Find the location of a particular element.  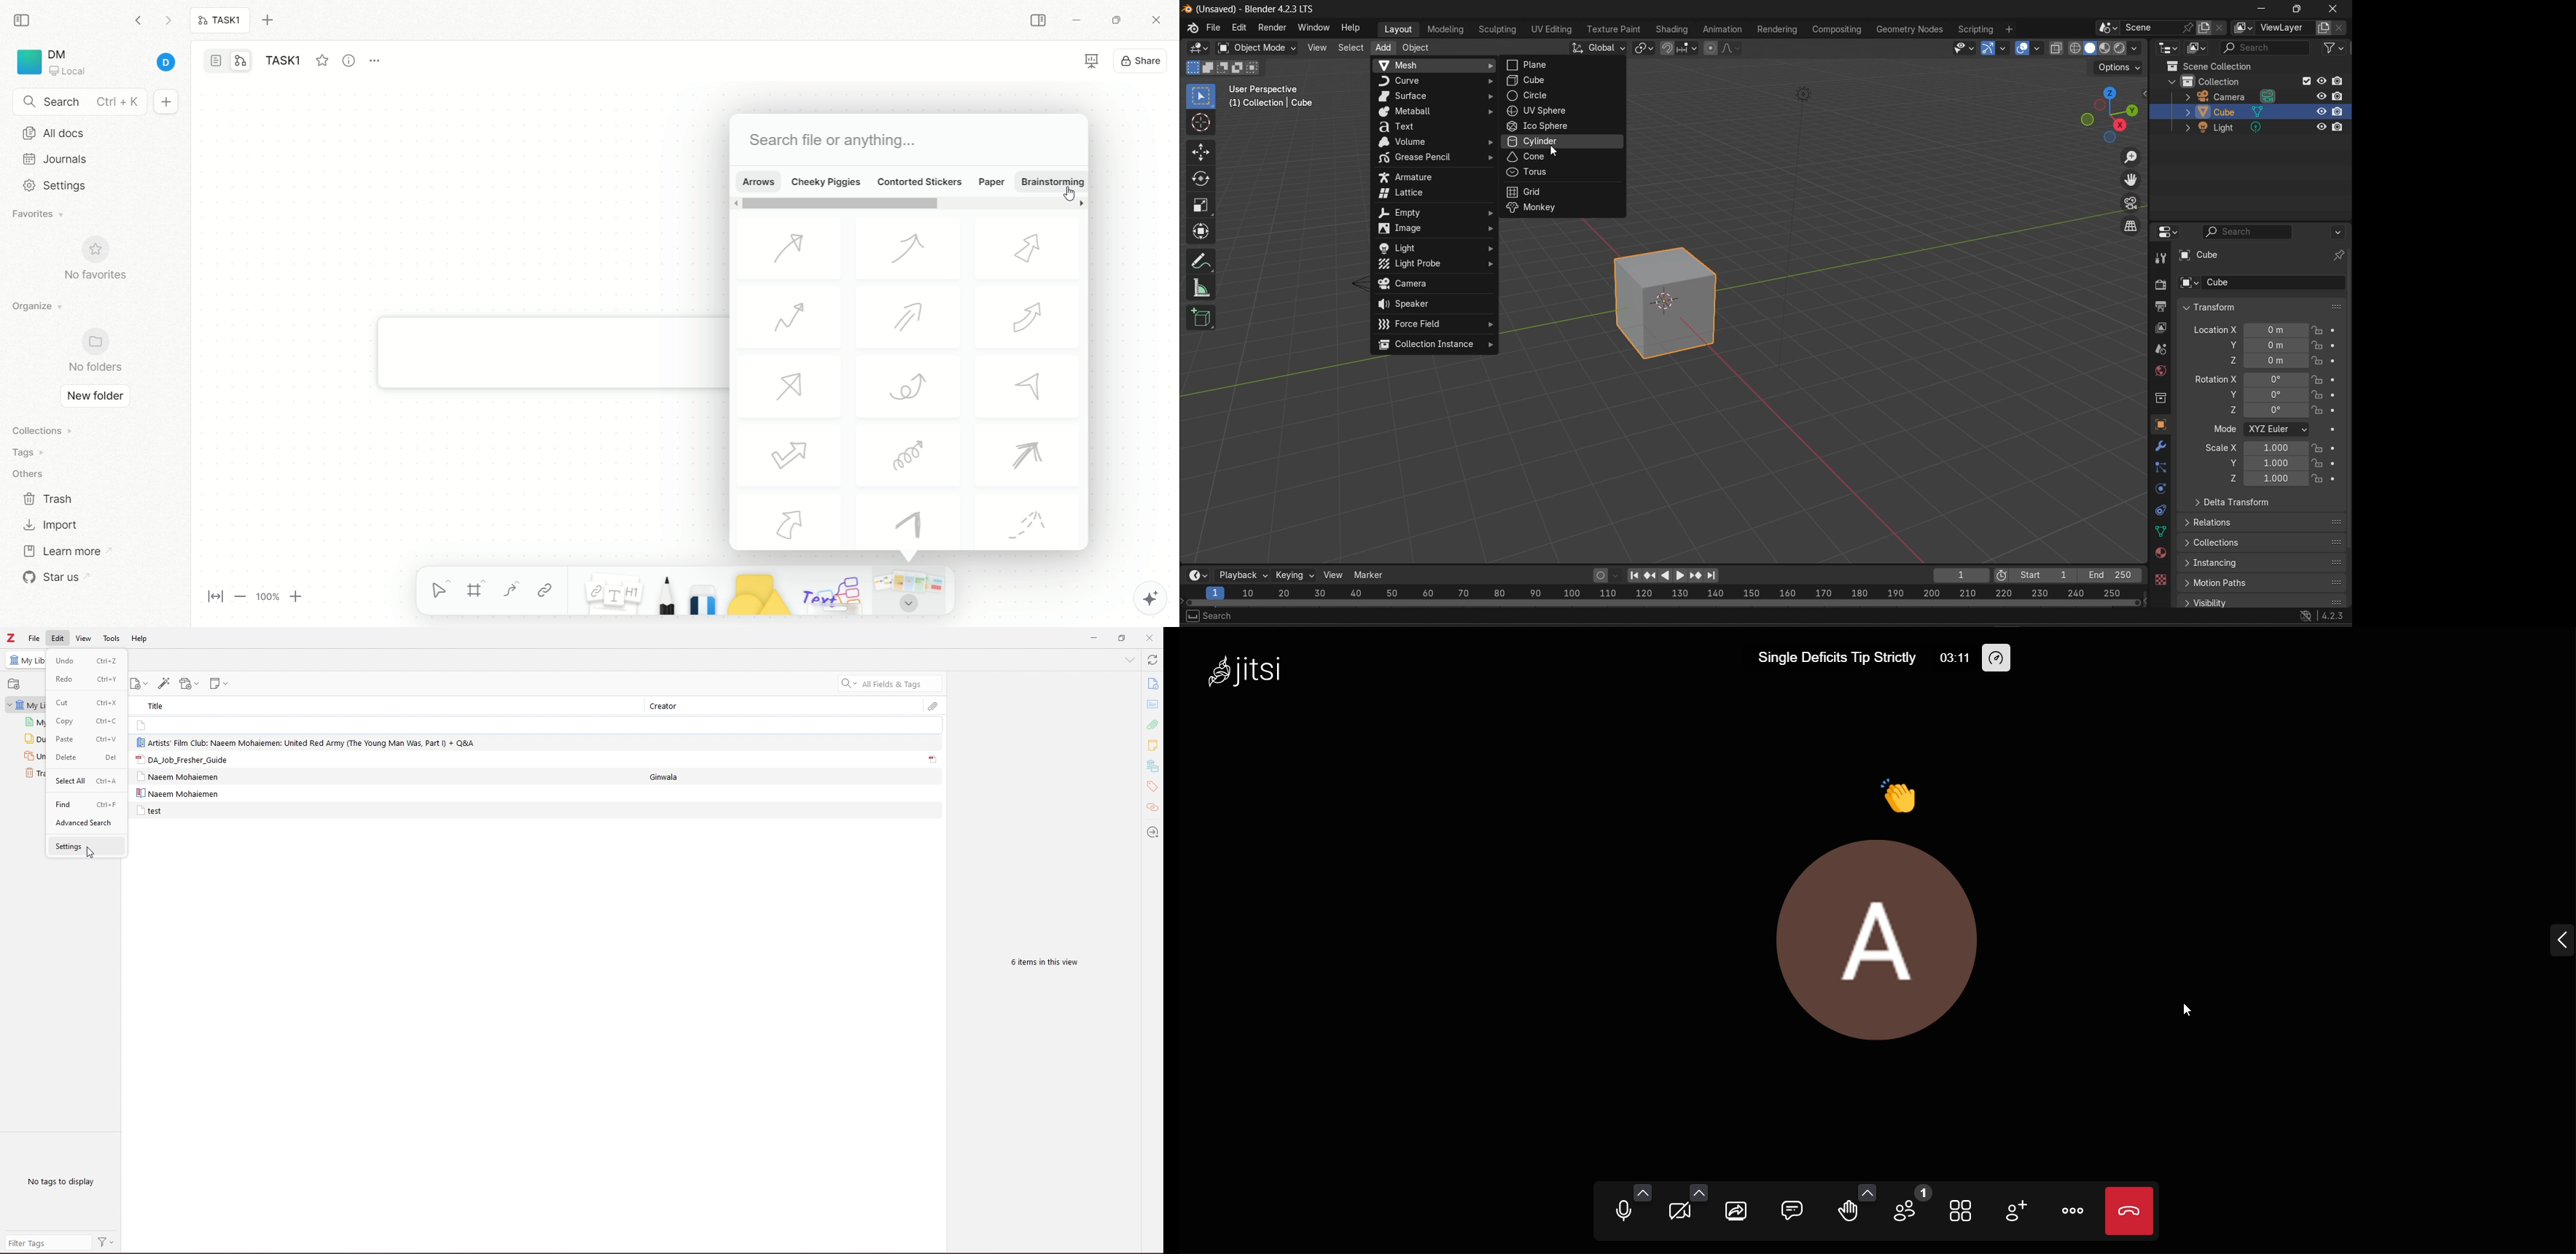

add attachment is located at coordinates (189, 684).